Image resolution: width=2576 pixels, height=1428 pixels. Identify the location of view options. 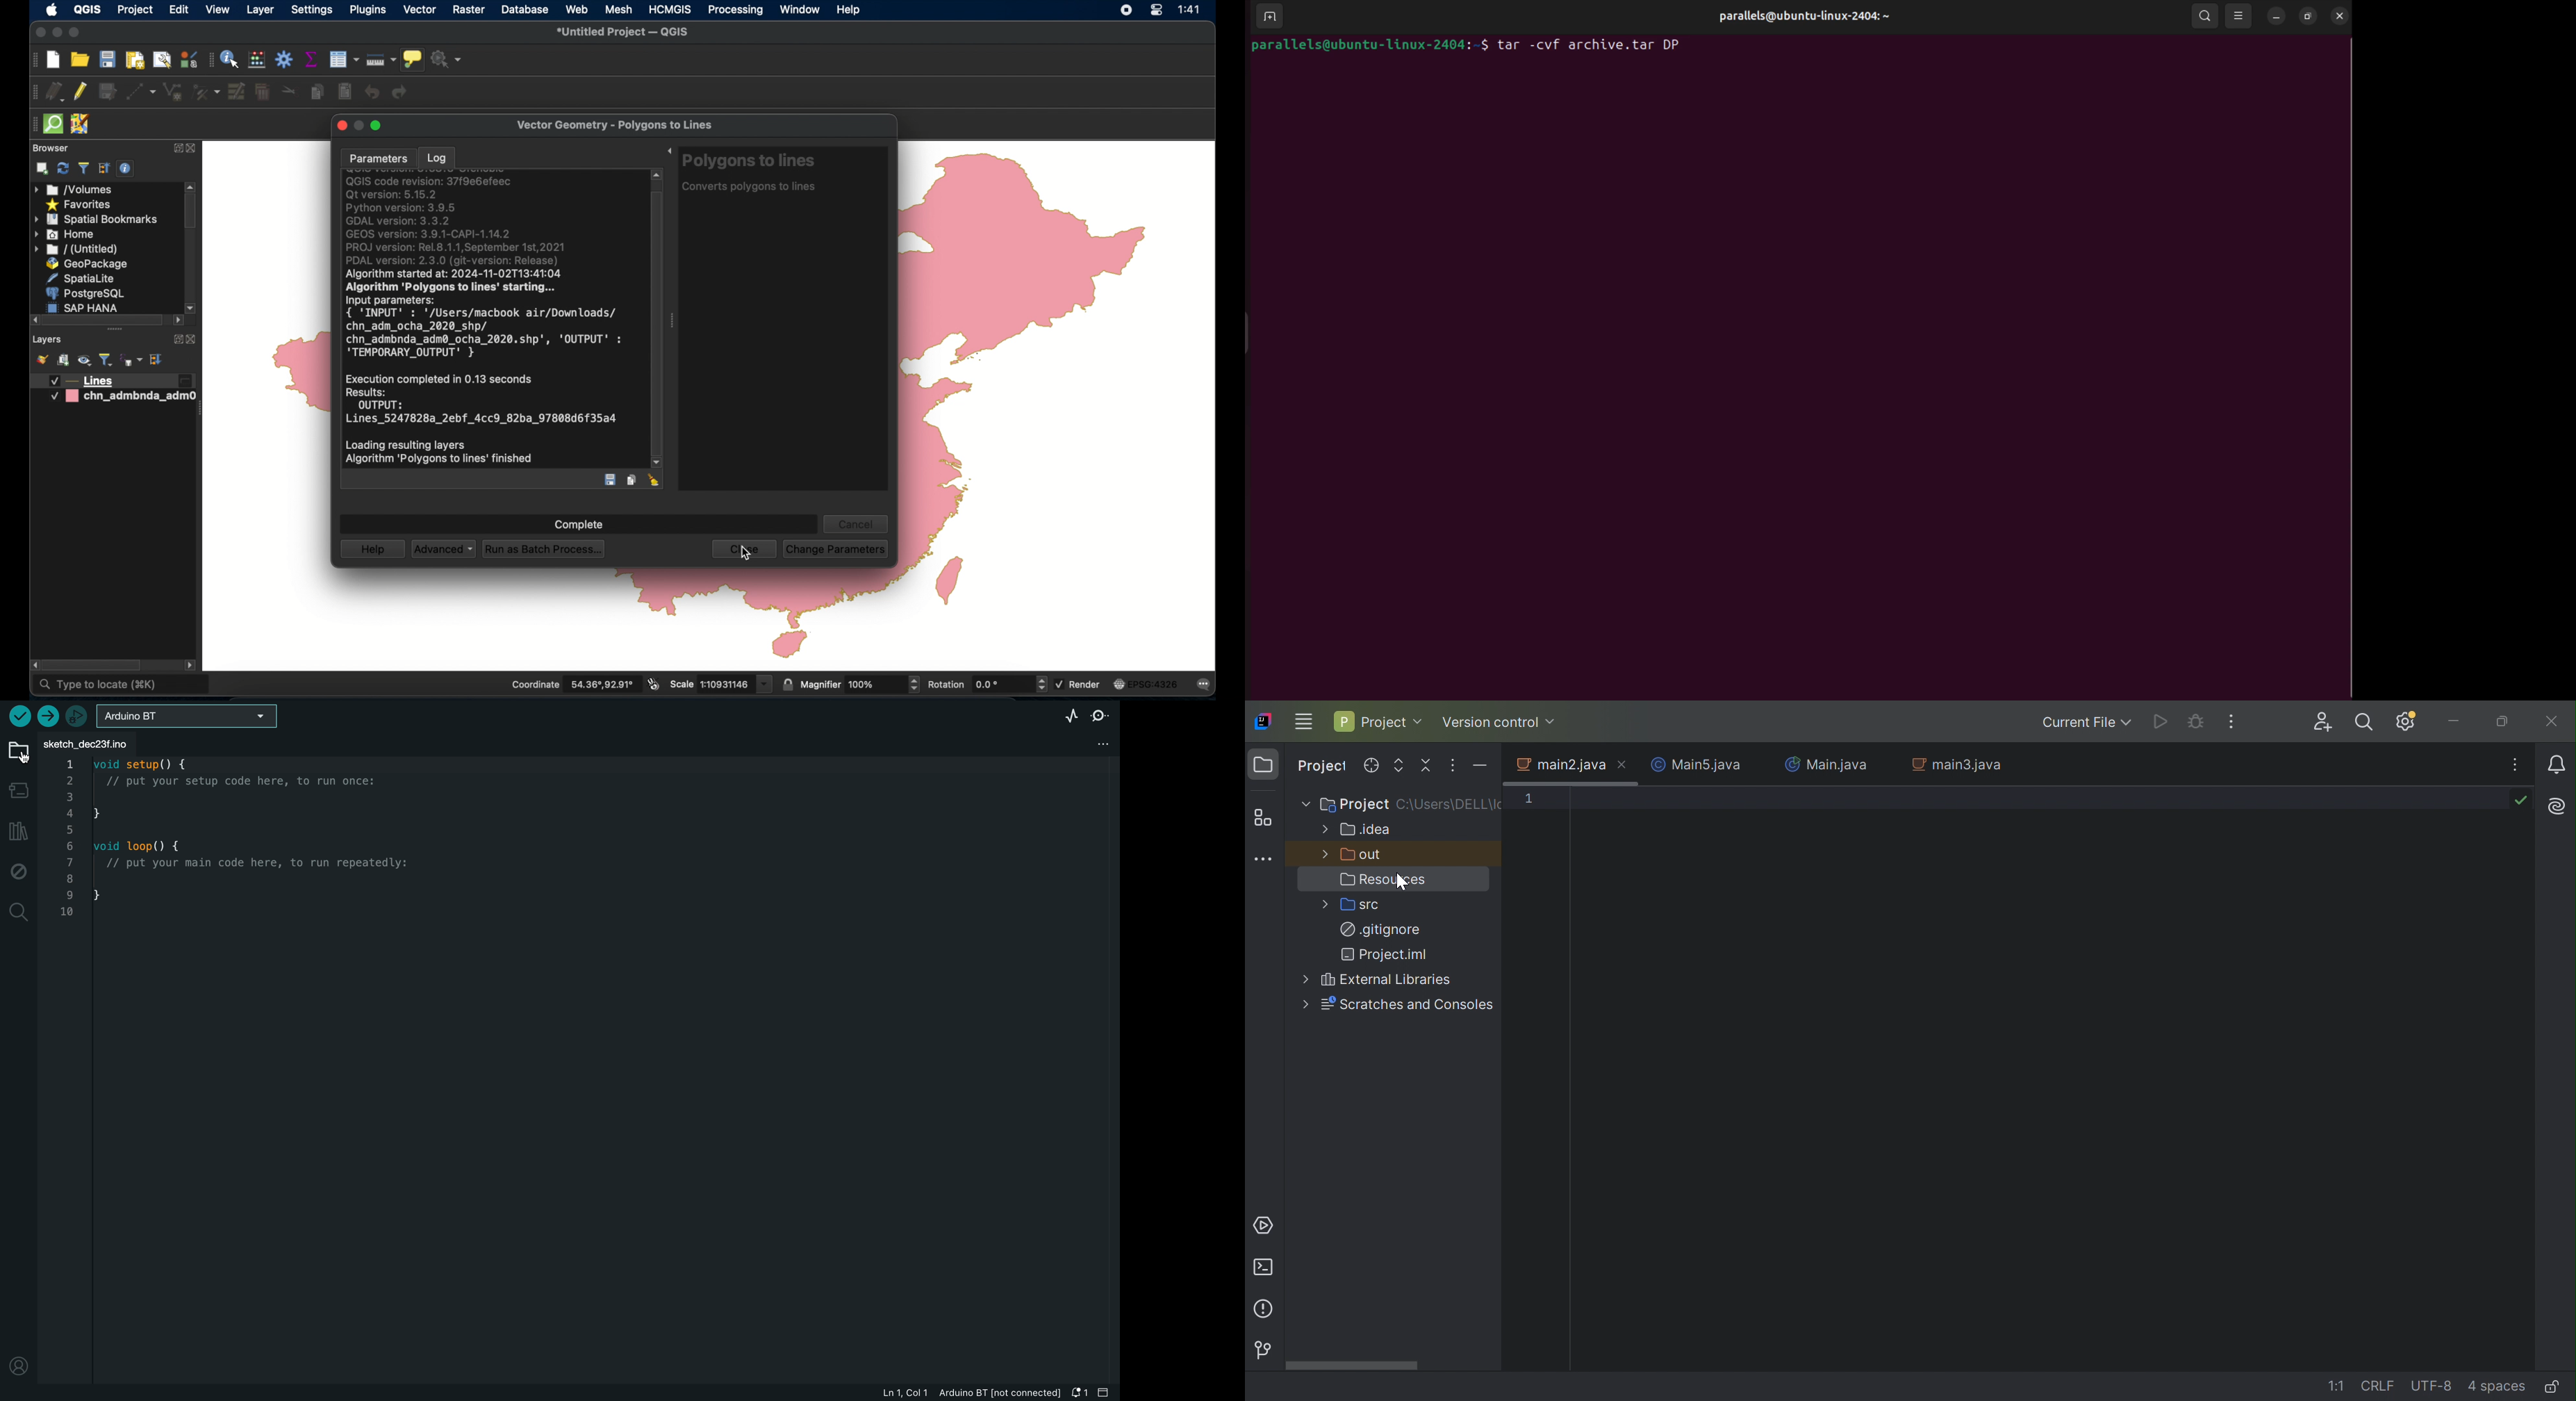
(2239, 15).